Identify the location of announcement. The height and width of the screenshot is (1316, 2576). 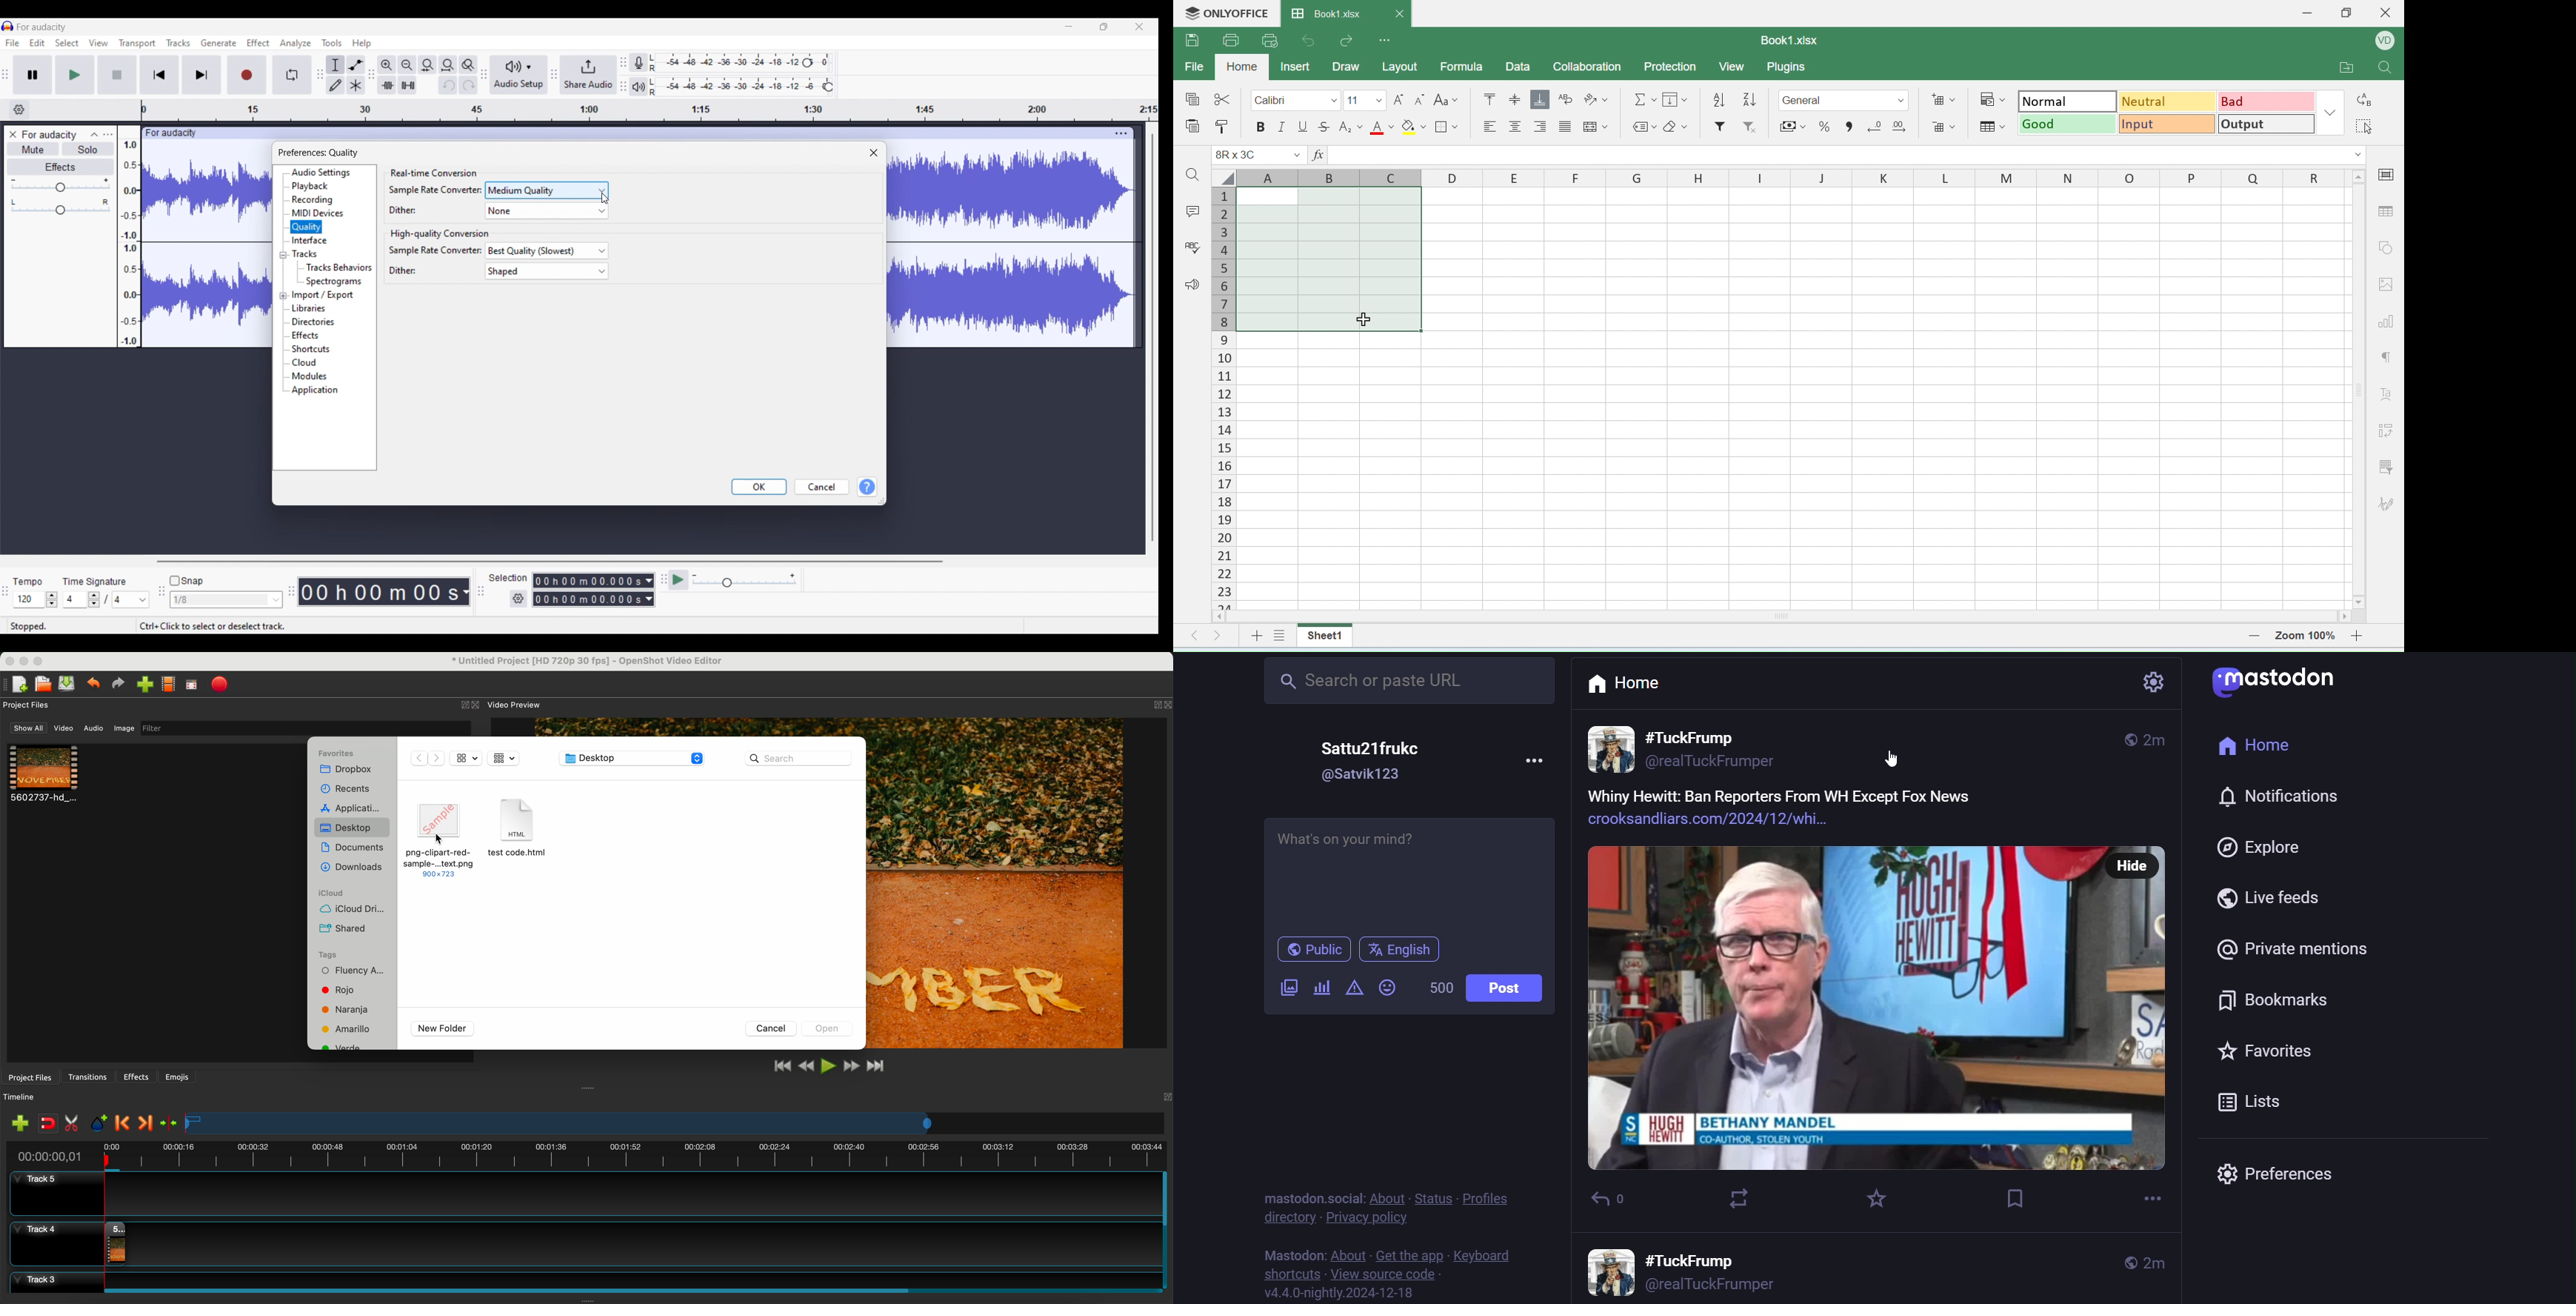
(1191, 285).